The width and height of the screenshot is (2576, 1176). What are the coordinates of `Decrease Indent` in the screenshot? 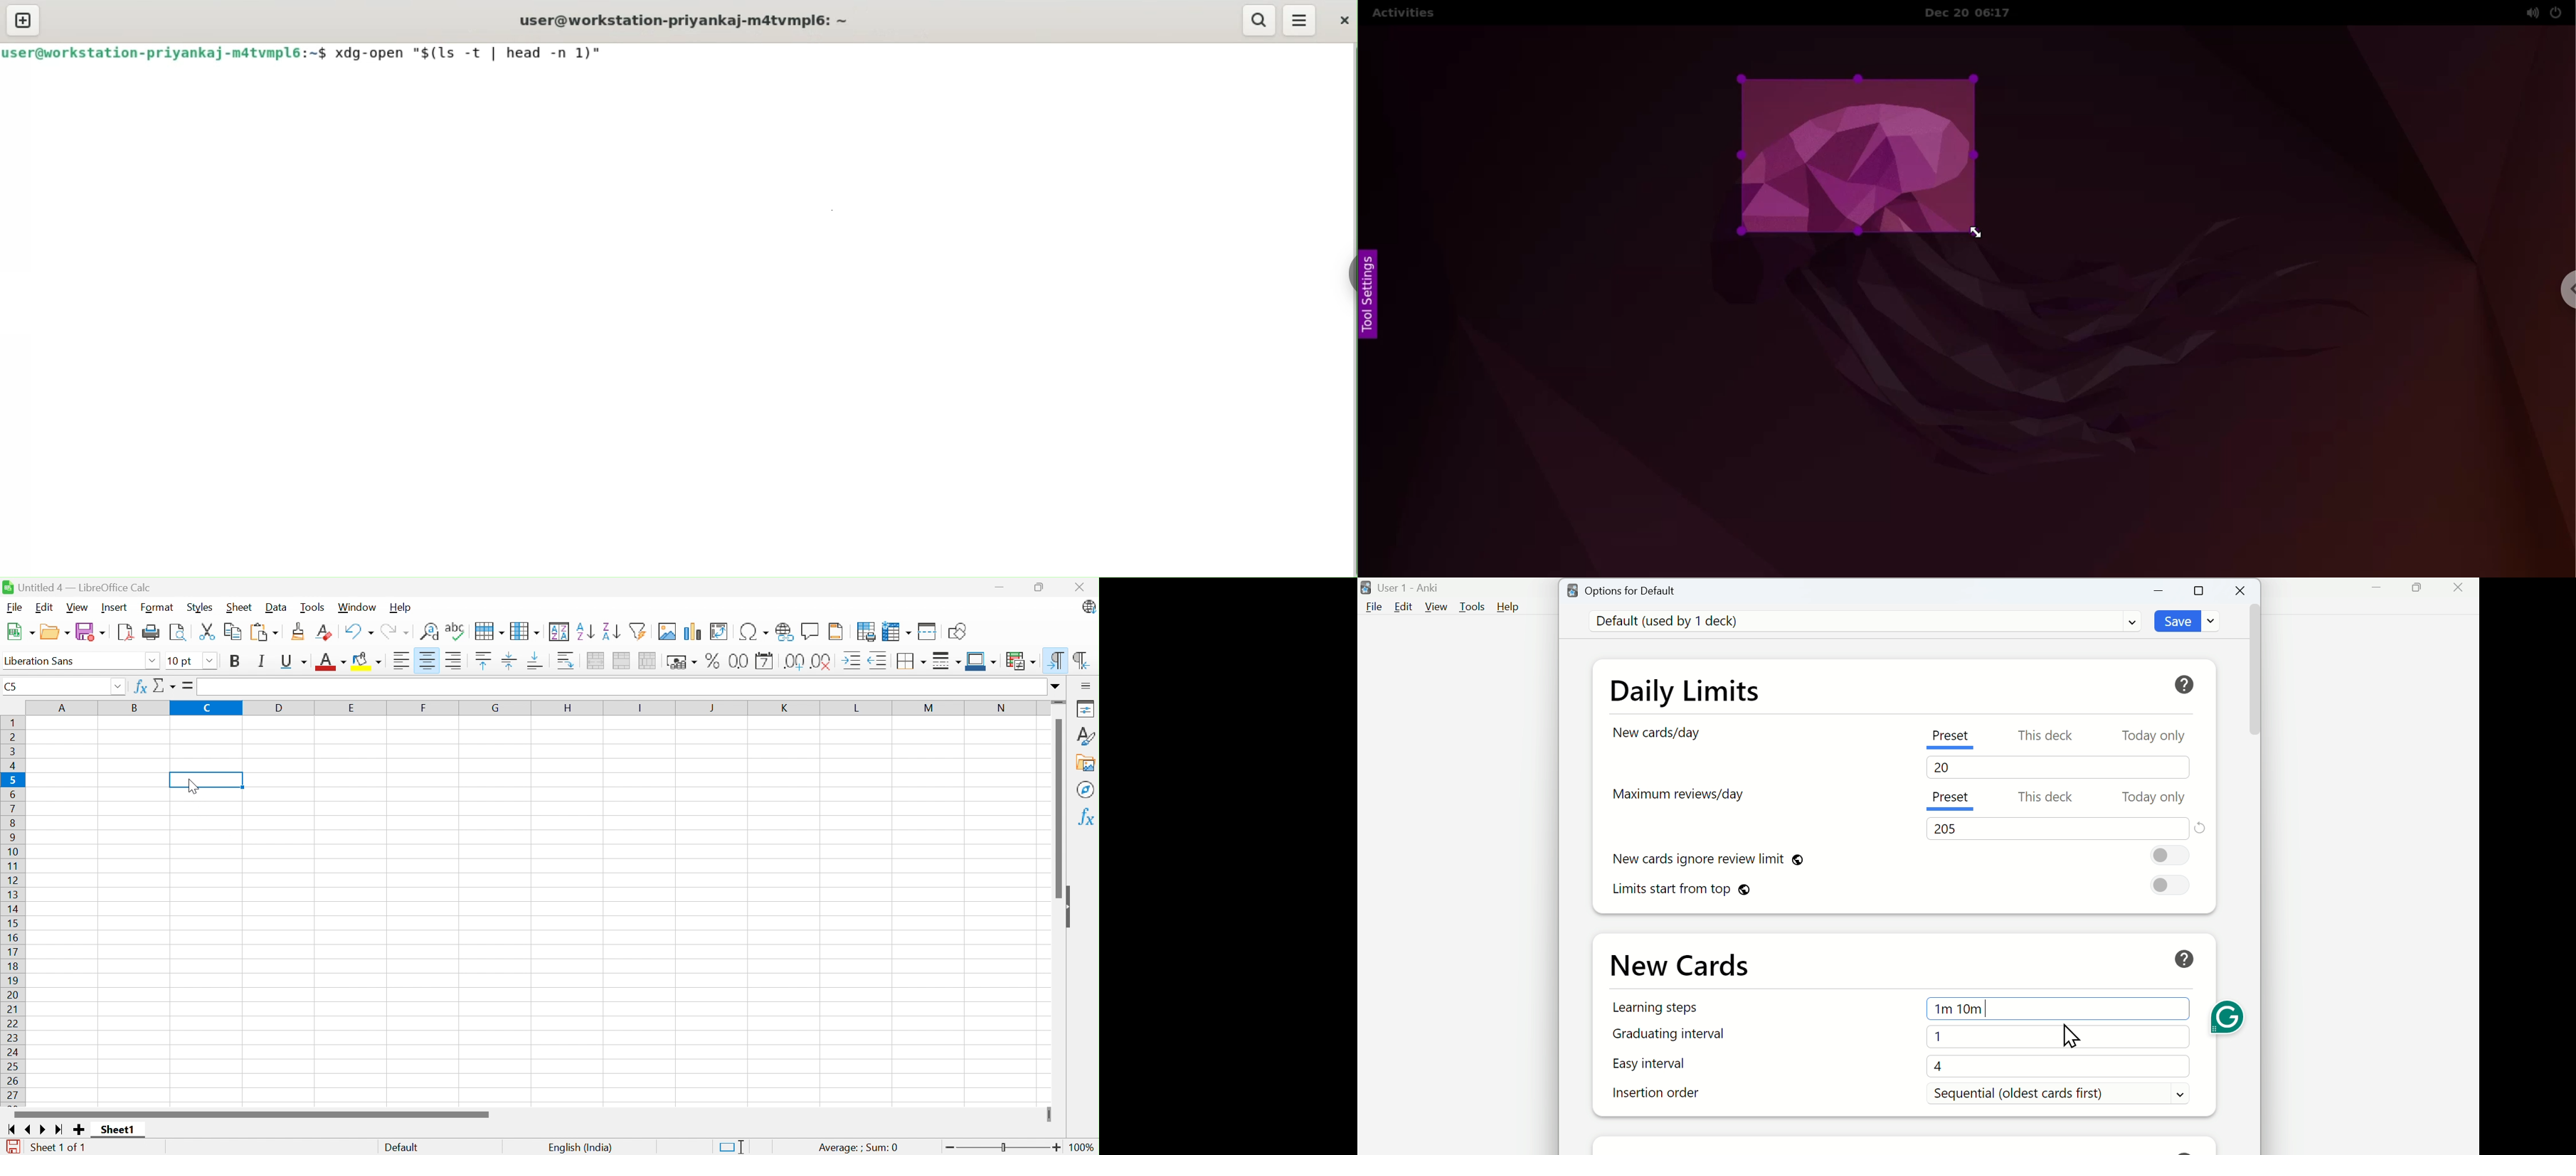 It's located at (881, 659).